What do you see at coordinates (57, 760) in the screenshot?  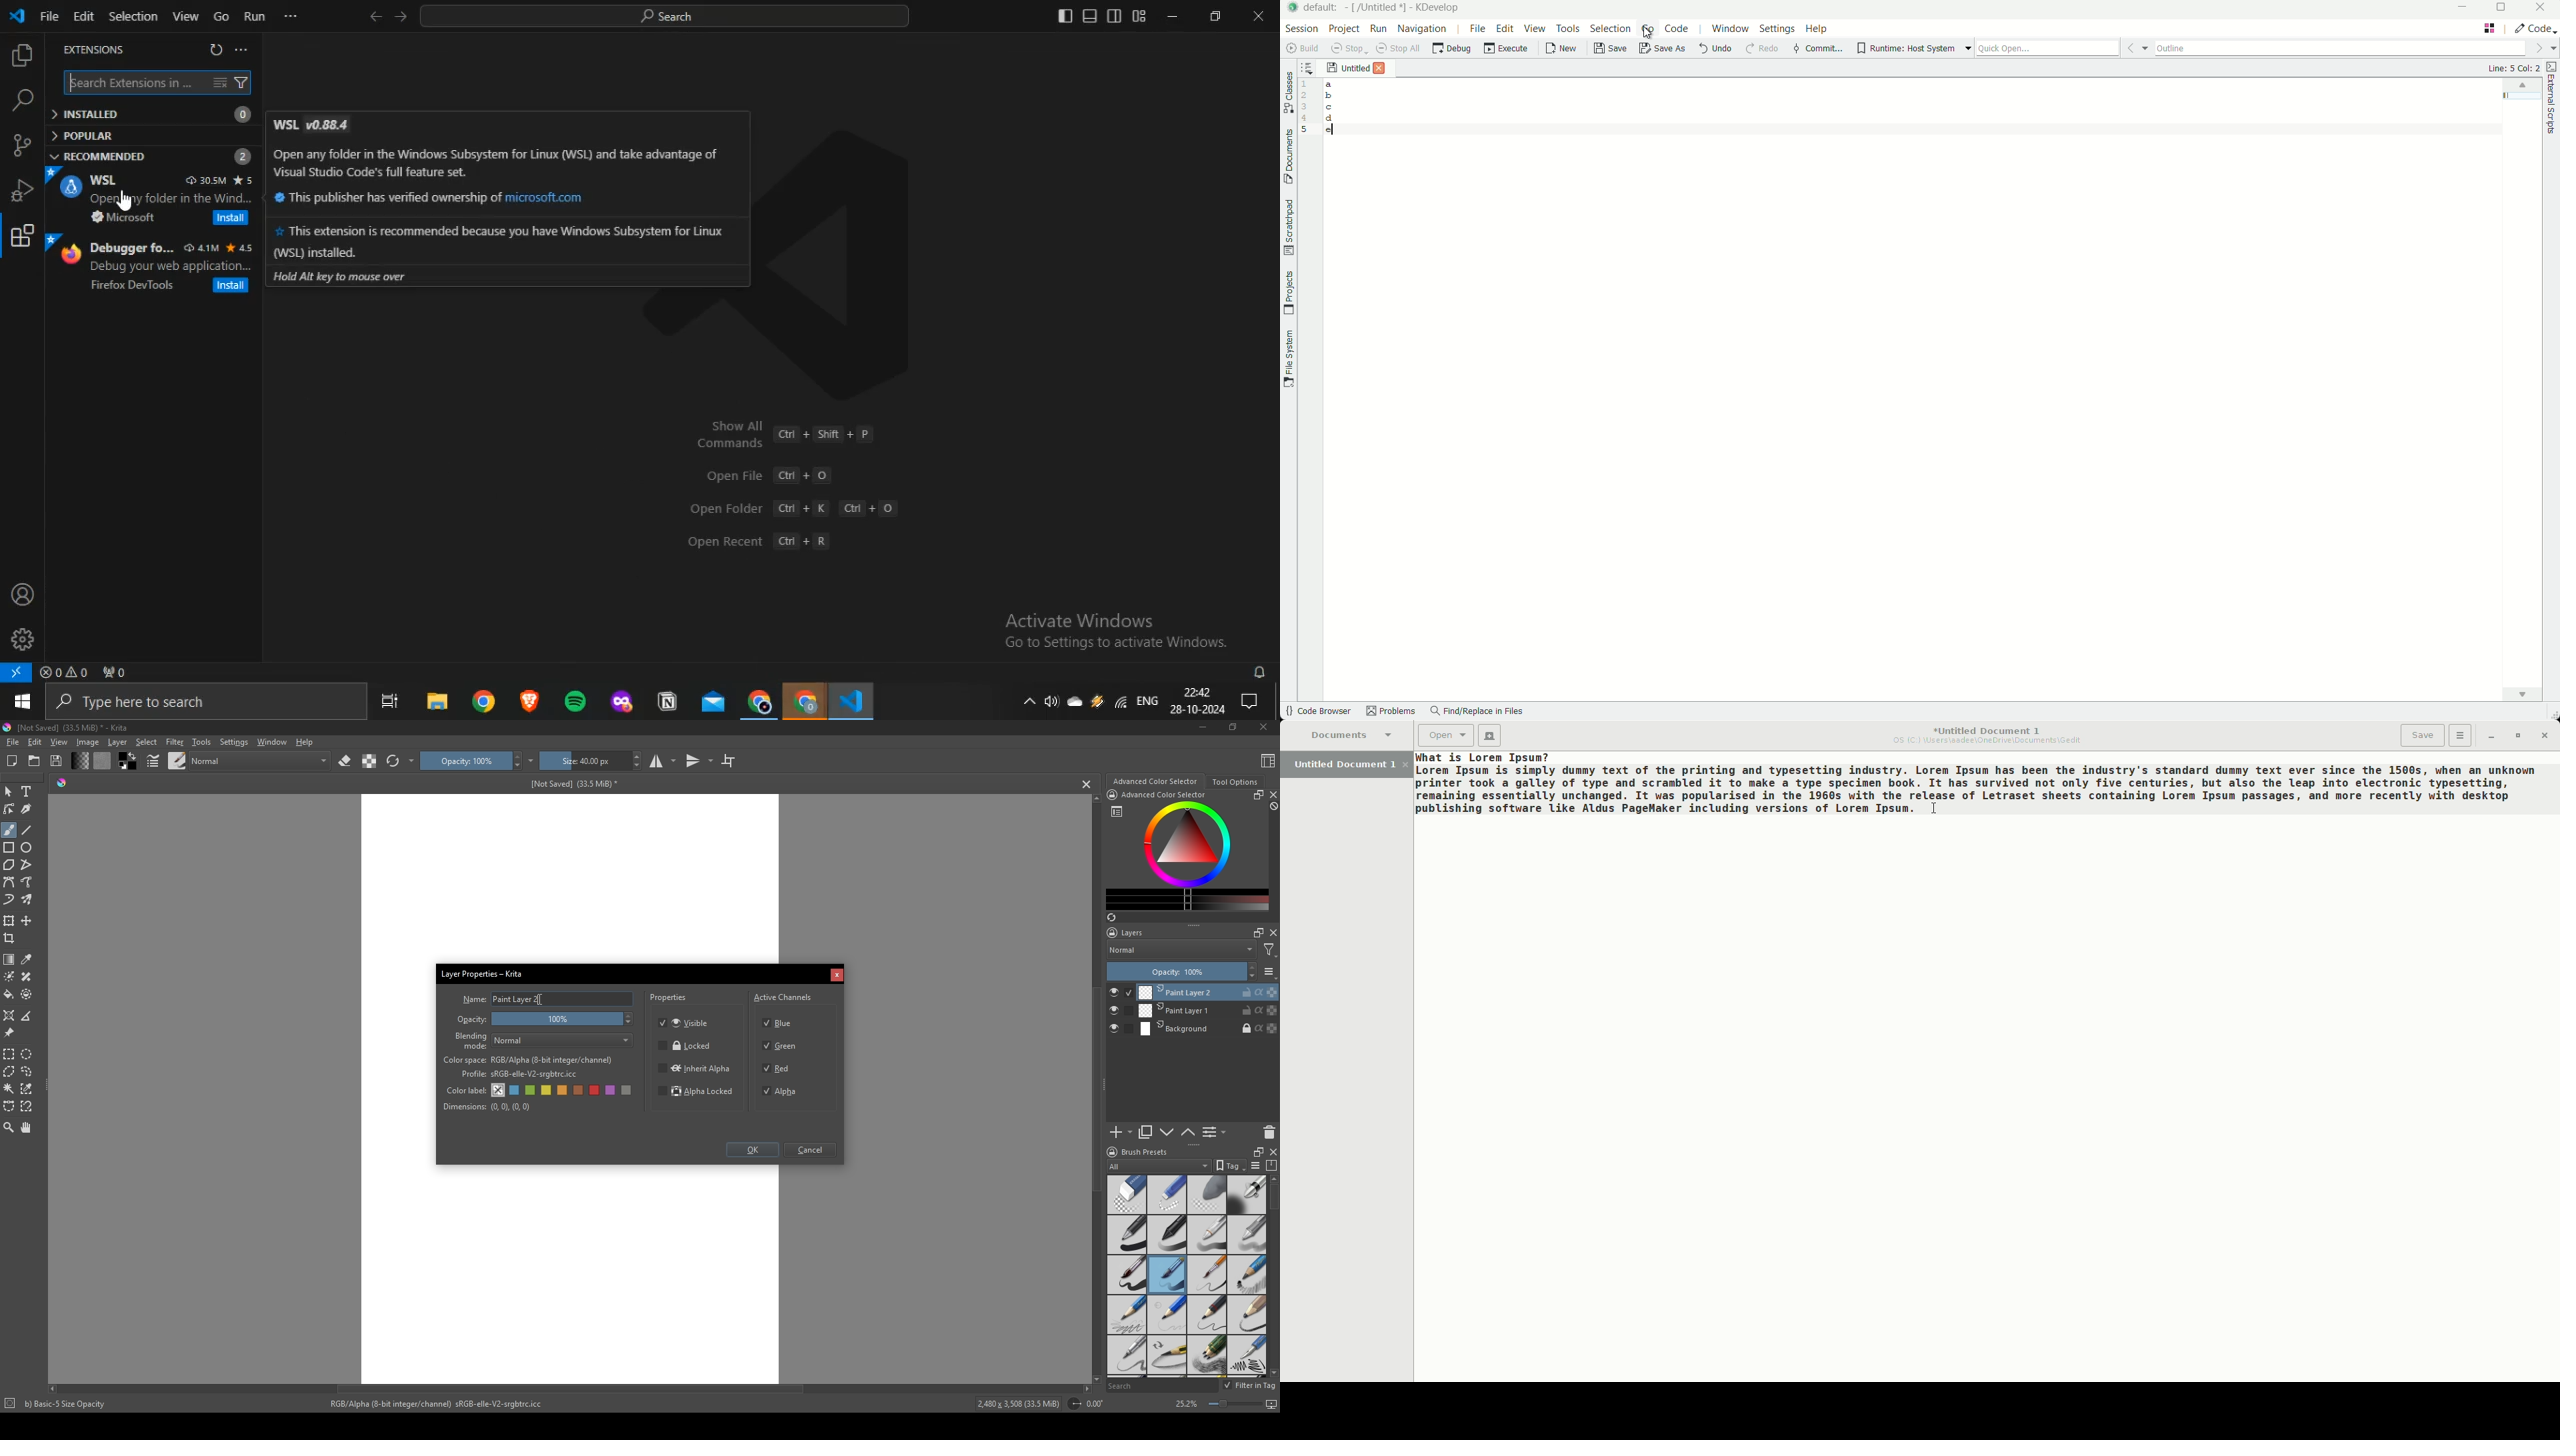 I see `Save` at bounding box center [57, 760].